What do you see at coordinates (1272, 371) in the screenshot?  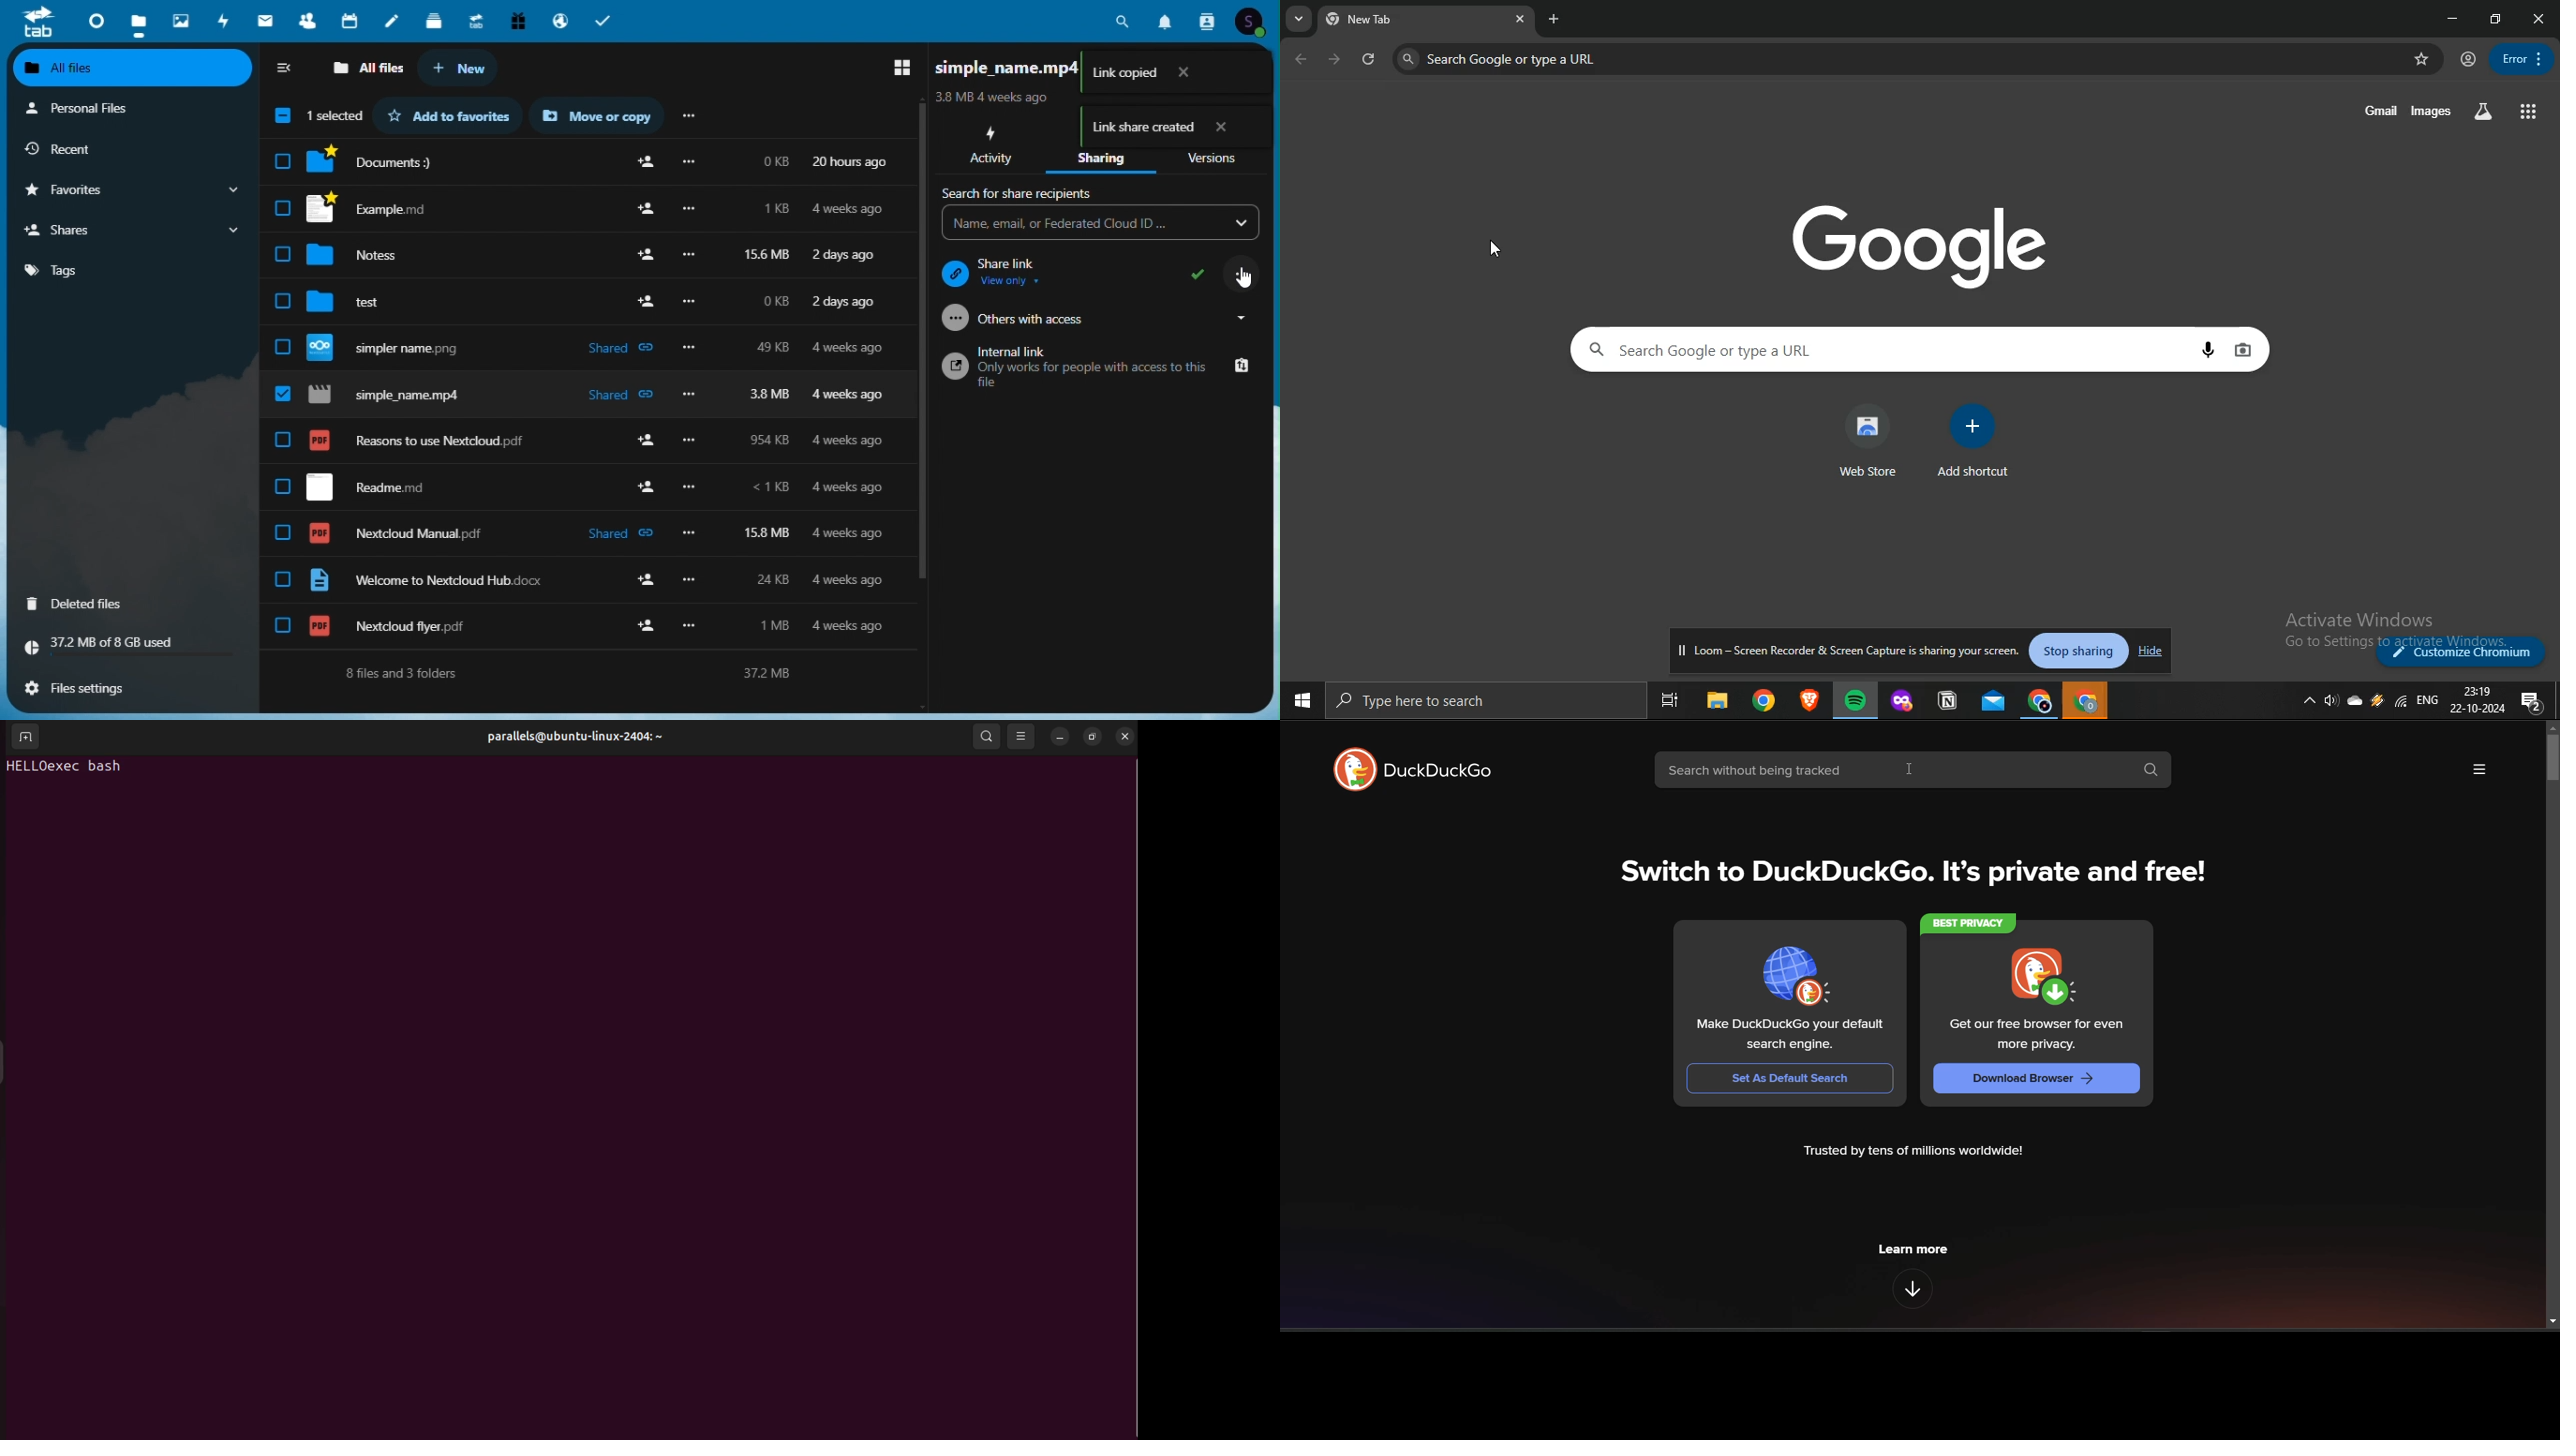 I see `Vertical scroll bar` at bounding box center [1272, 371].